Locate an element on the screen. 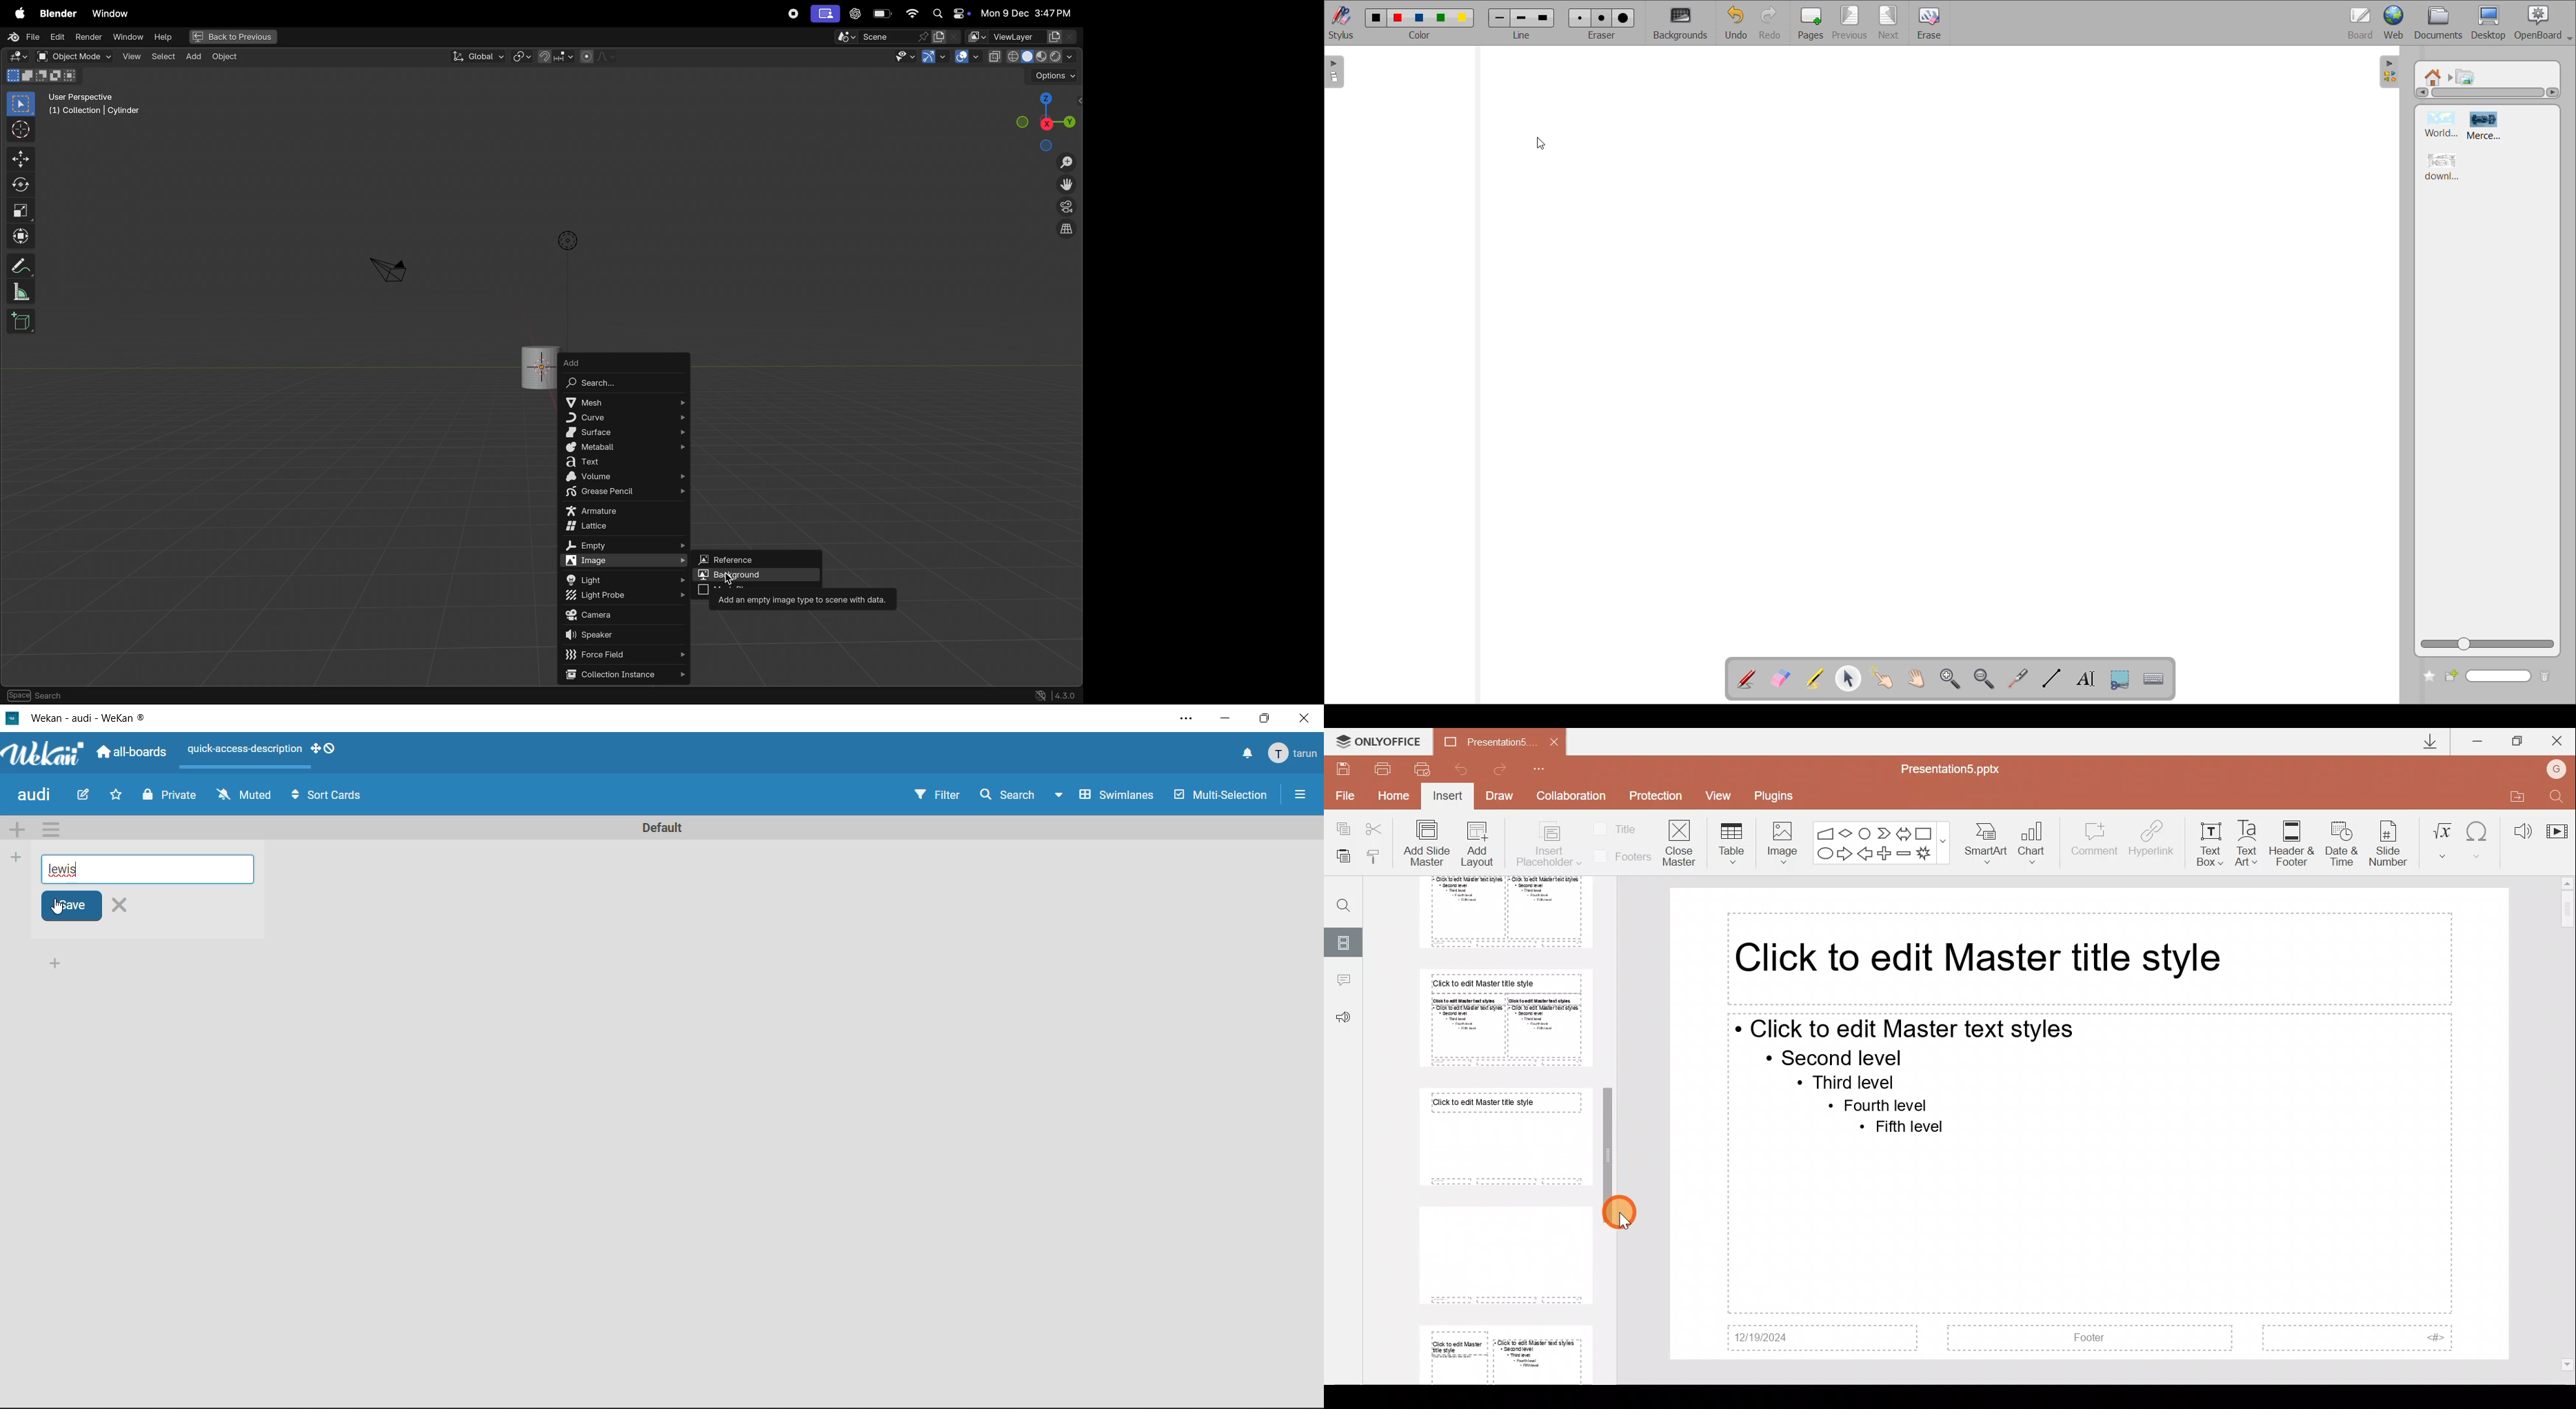 The height and width of the screenshot is (1428, 2576). screenui is located at coordinates (824, 13).